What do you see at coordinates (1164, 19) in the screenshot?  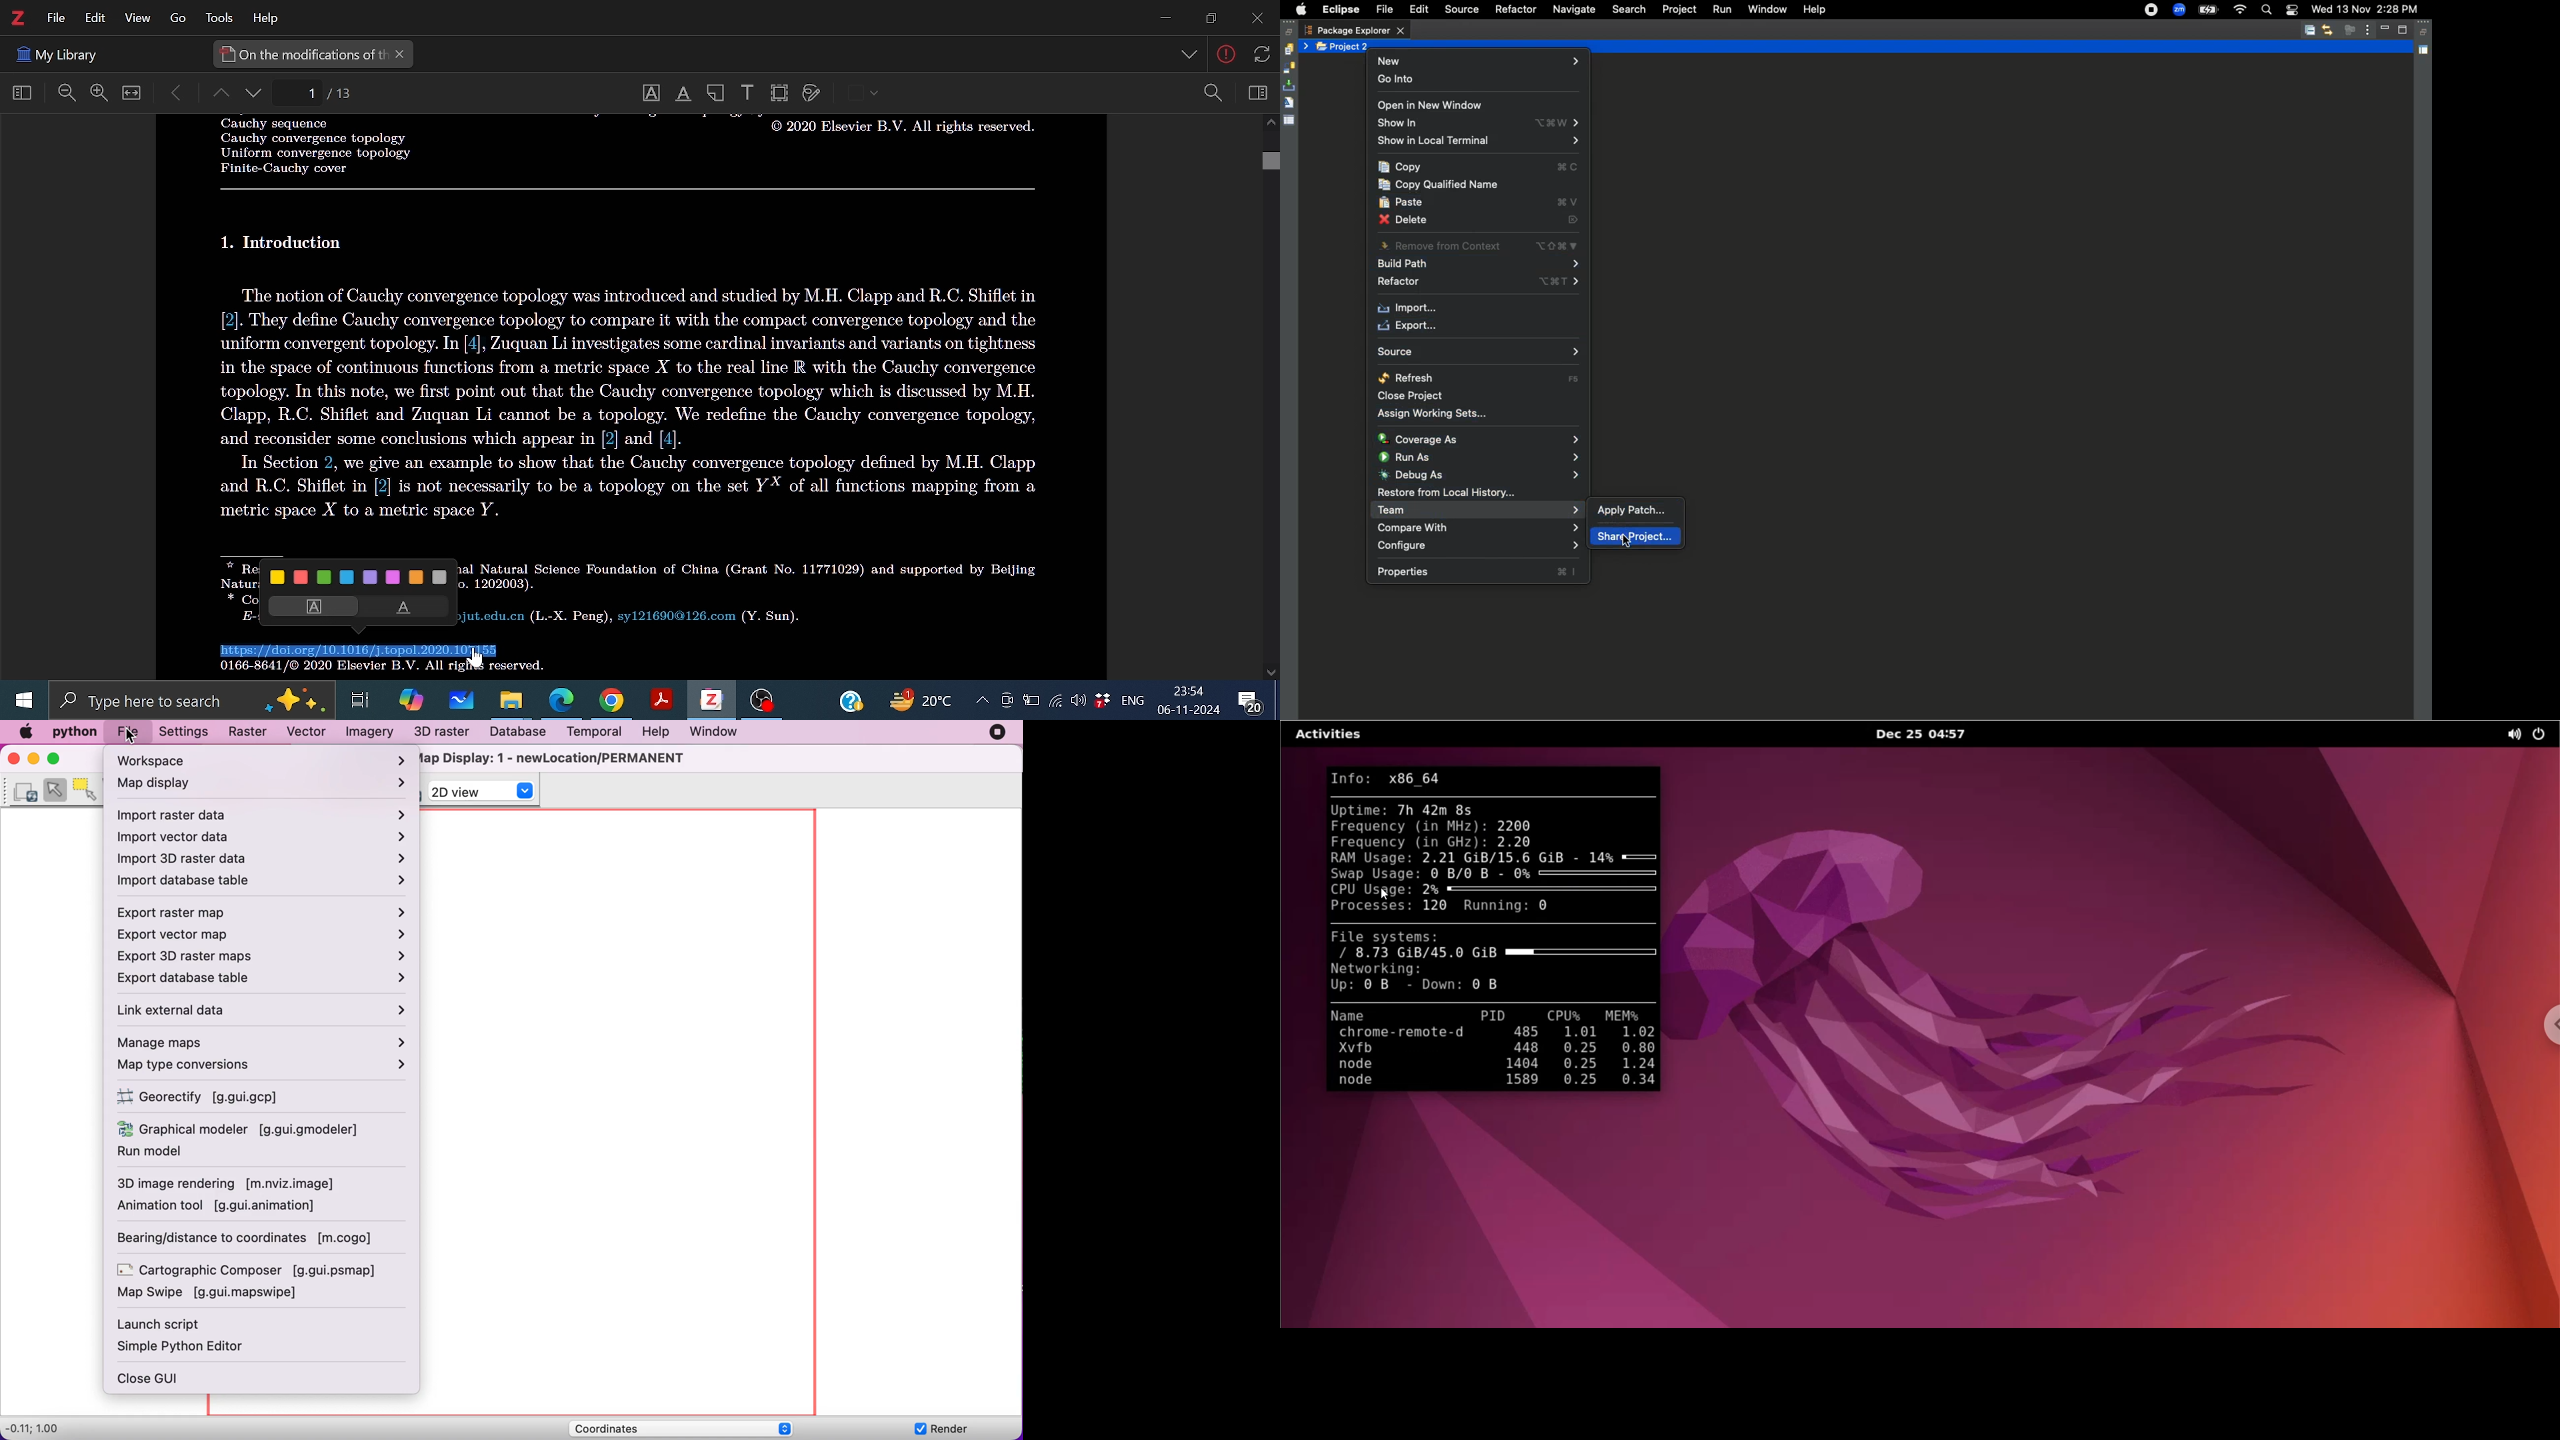 I see `Minmize` at bounding box center [1164, 19].